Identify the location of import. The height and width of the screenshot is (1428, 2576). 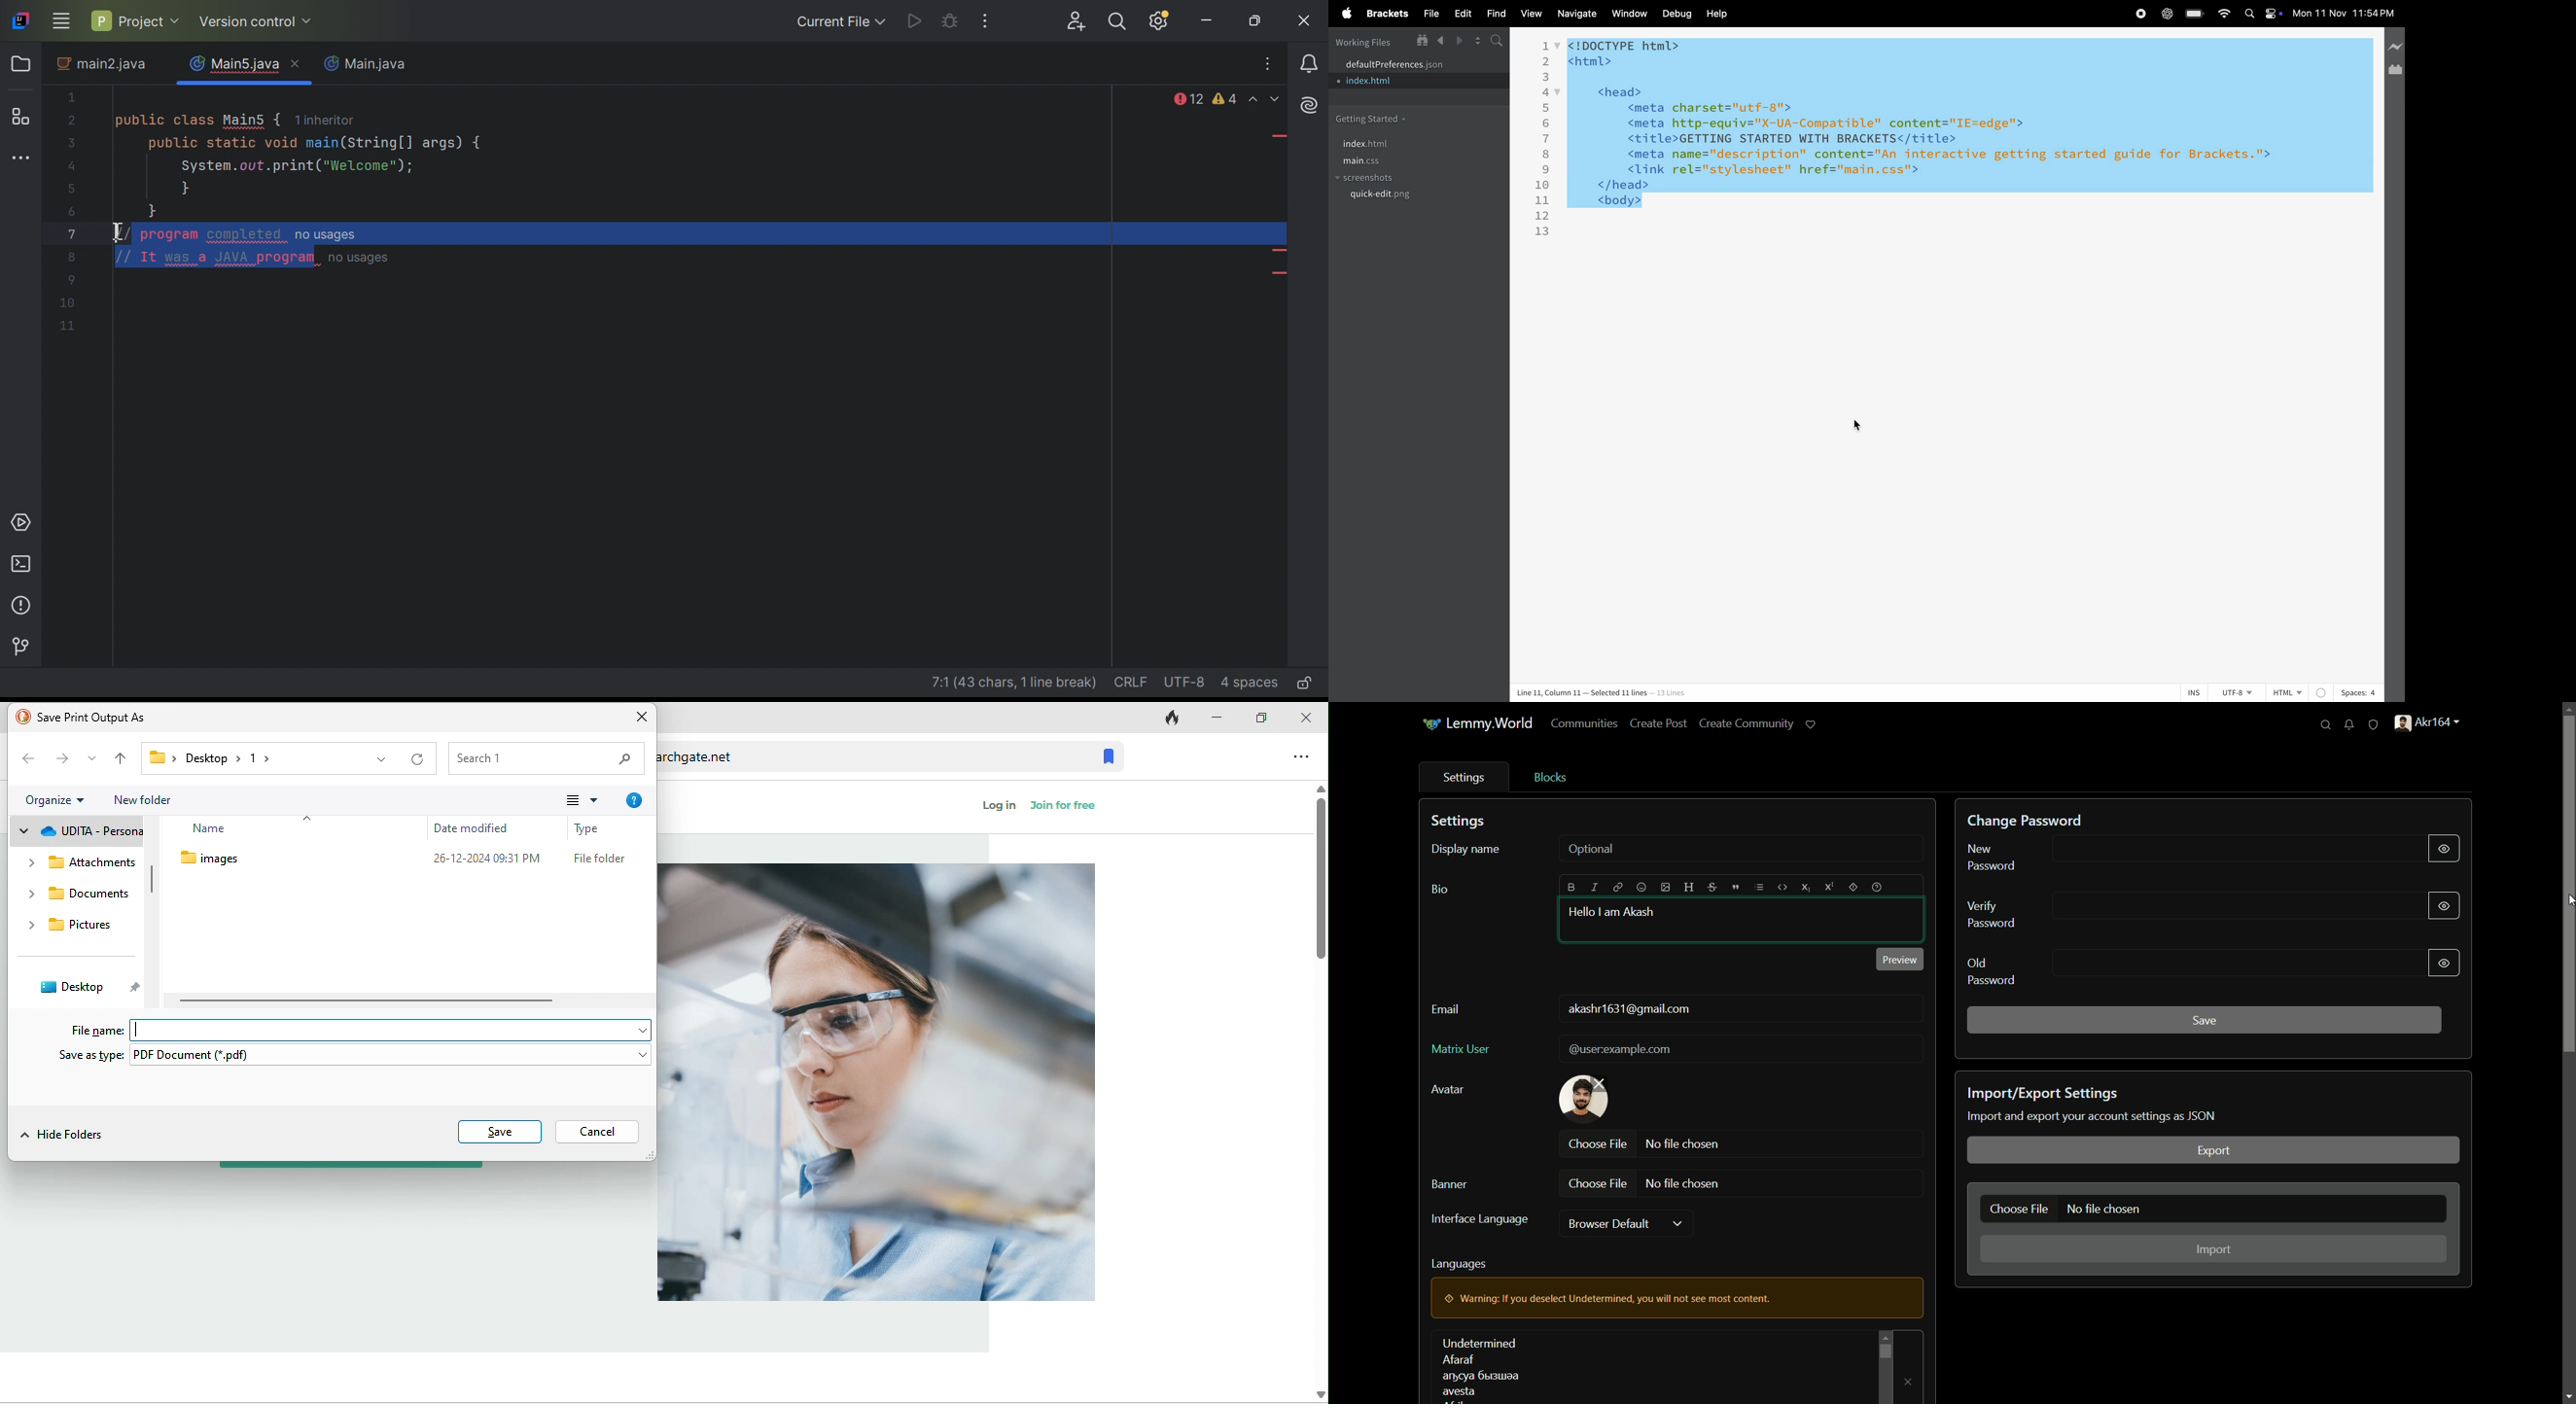
(2212, 1249).